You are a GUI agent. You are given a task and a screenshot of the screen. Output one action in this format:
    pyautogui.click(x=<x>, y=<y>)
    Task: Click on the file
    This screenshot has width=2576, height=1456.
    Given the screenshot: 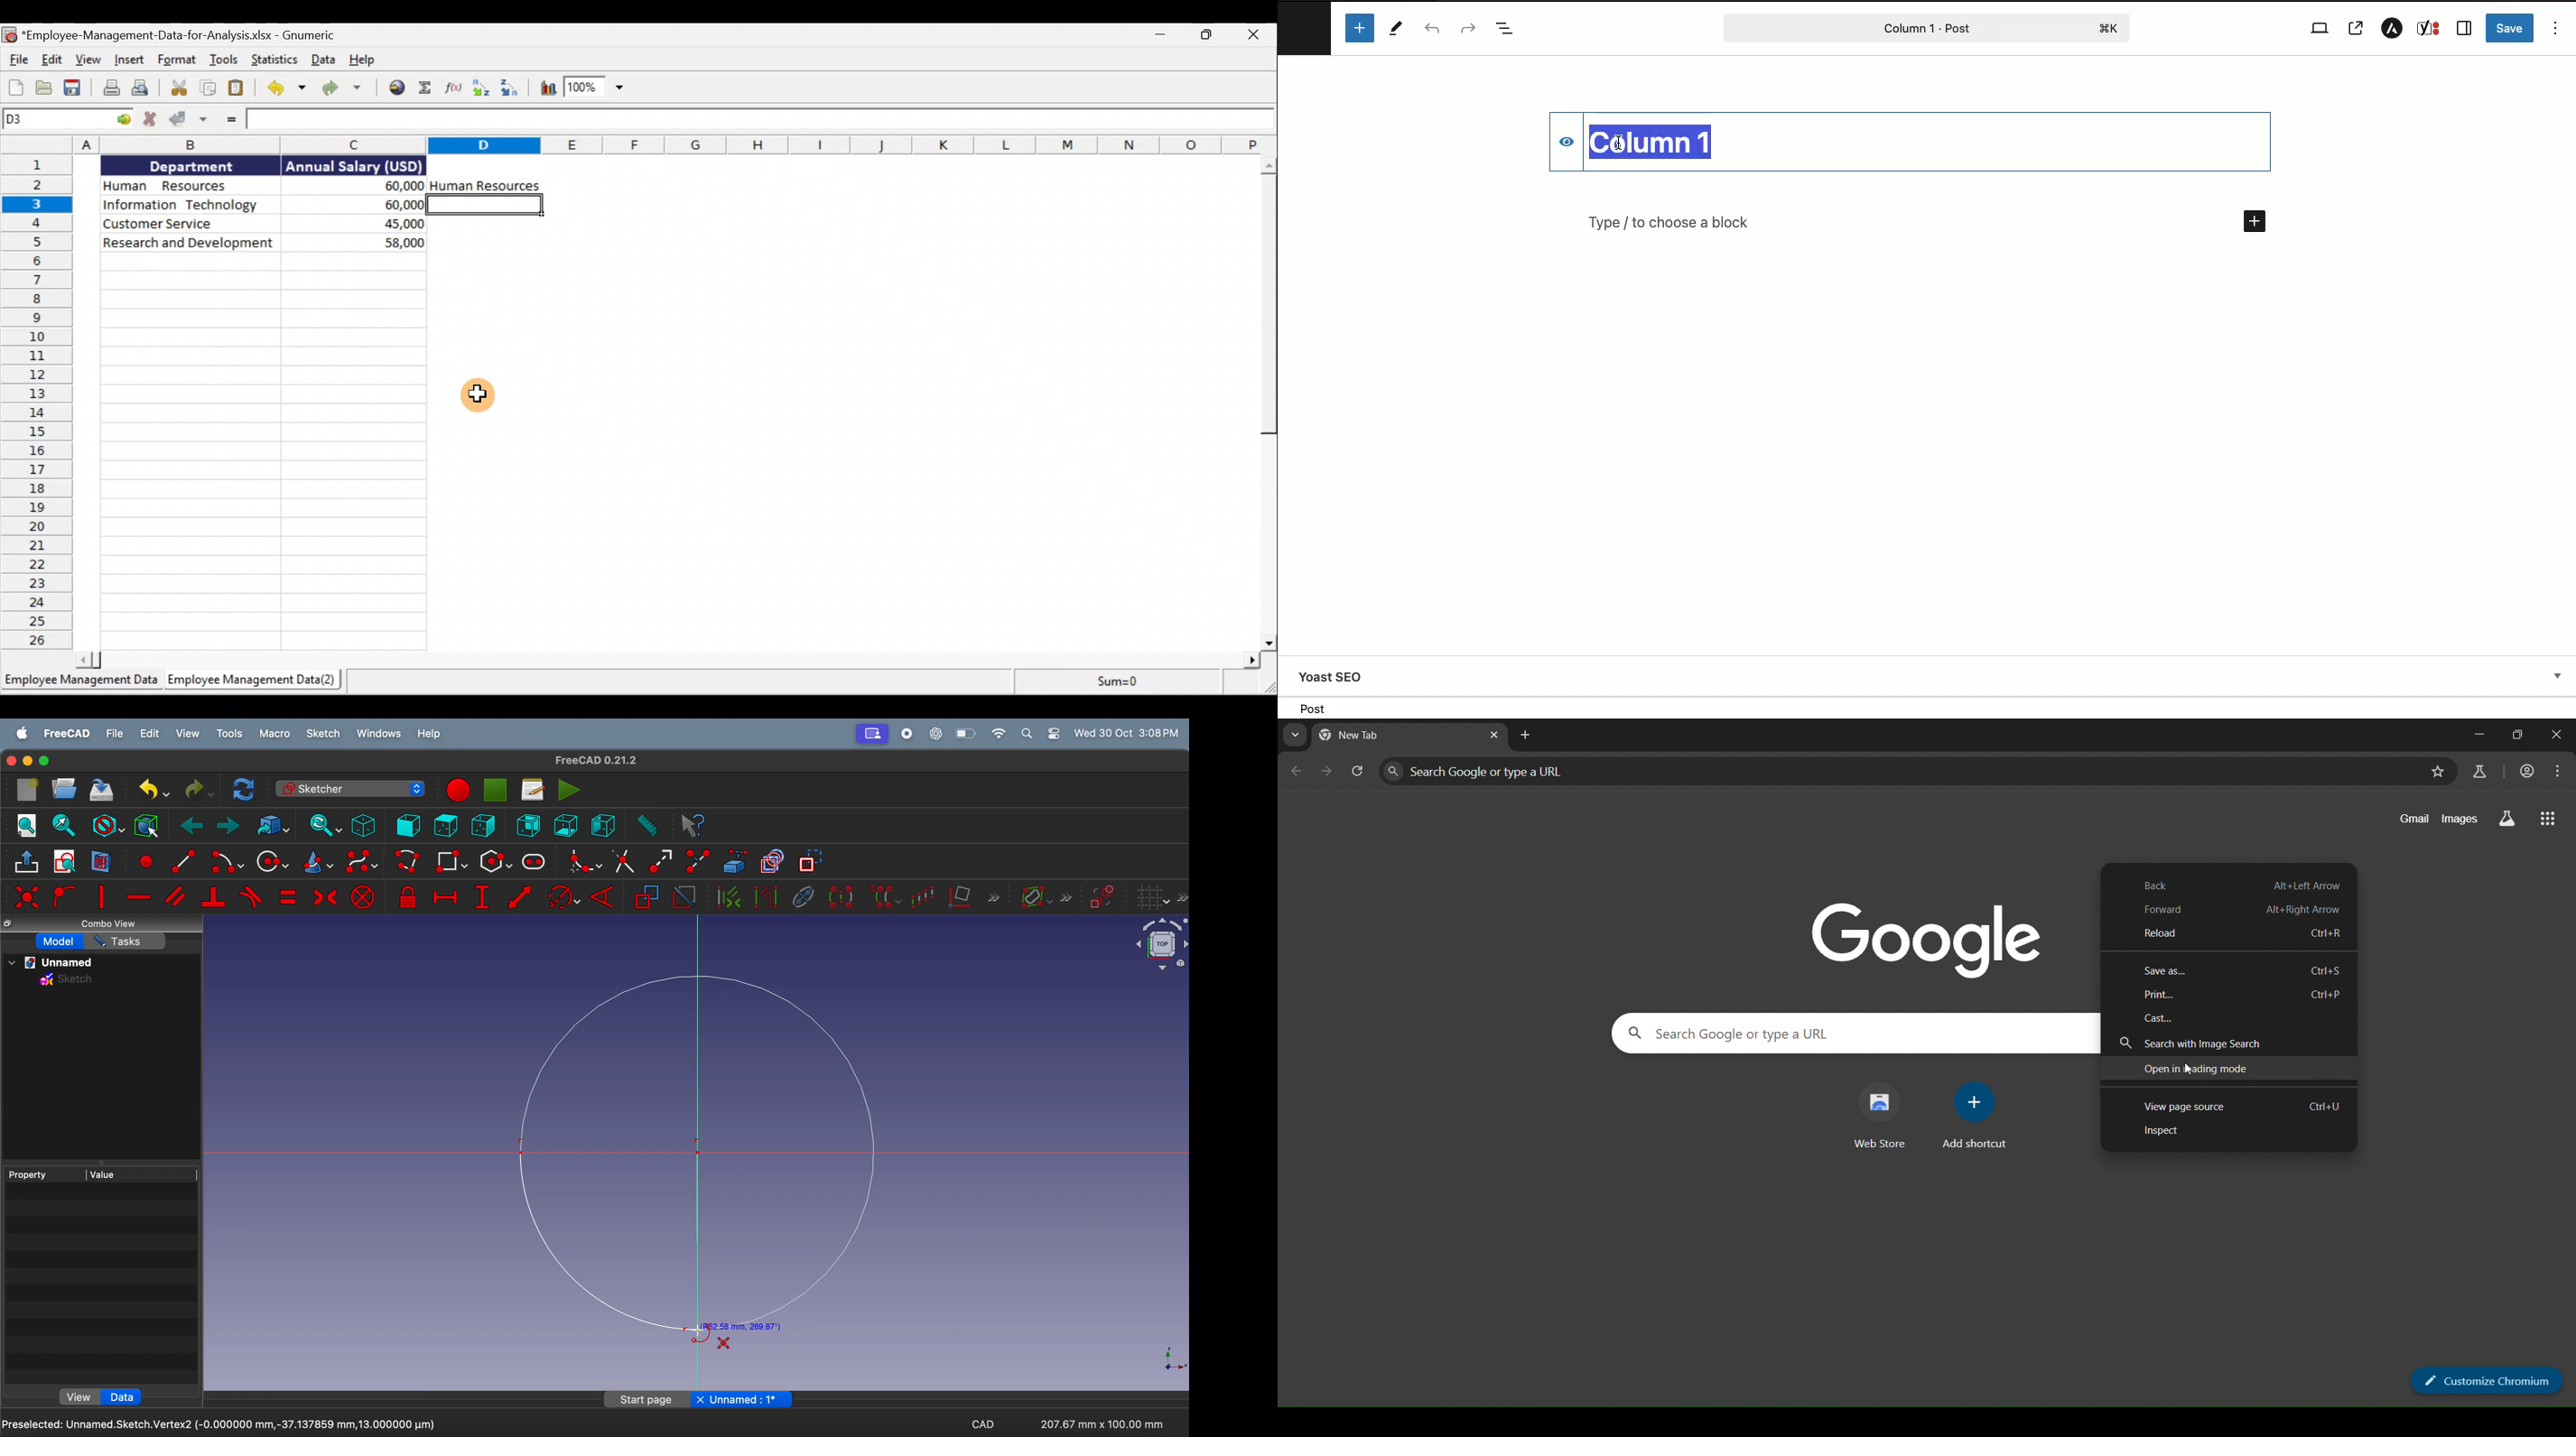 What is the action you would take?
    pyautogui.click(x=116, y=734)
    